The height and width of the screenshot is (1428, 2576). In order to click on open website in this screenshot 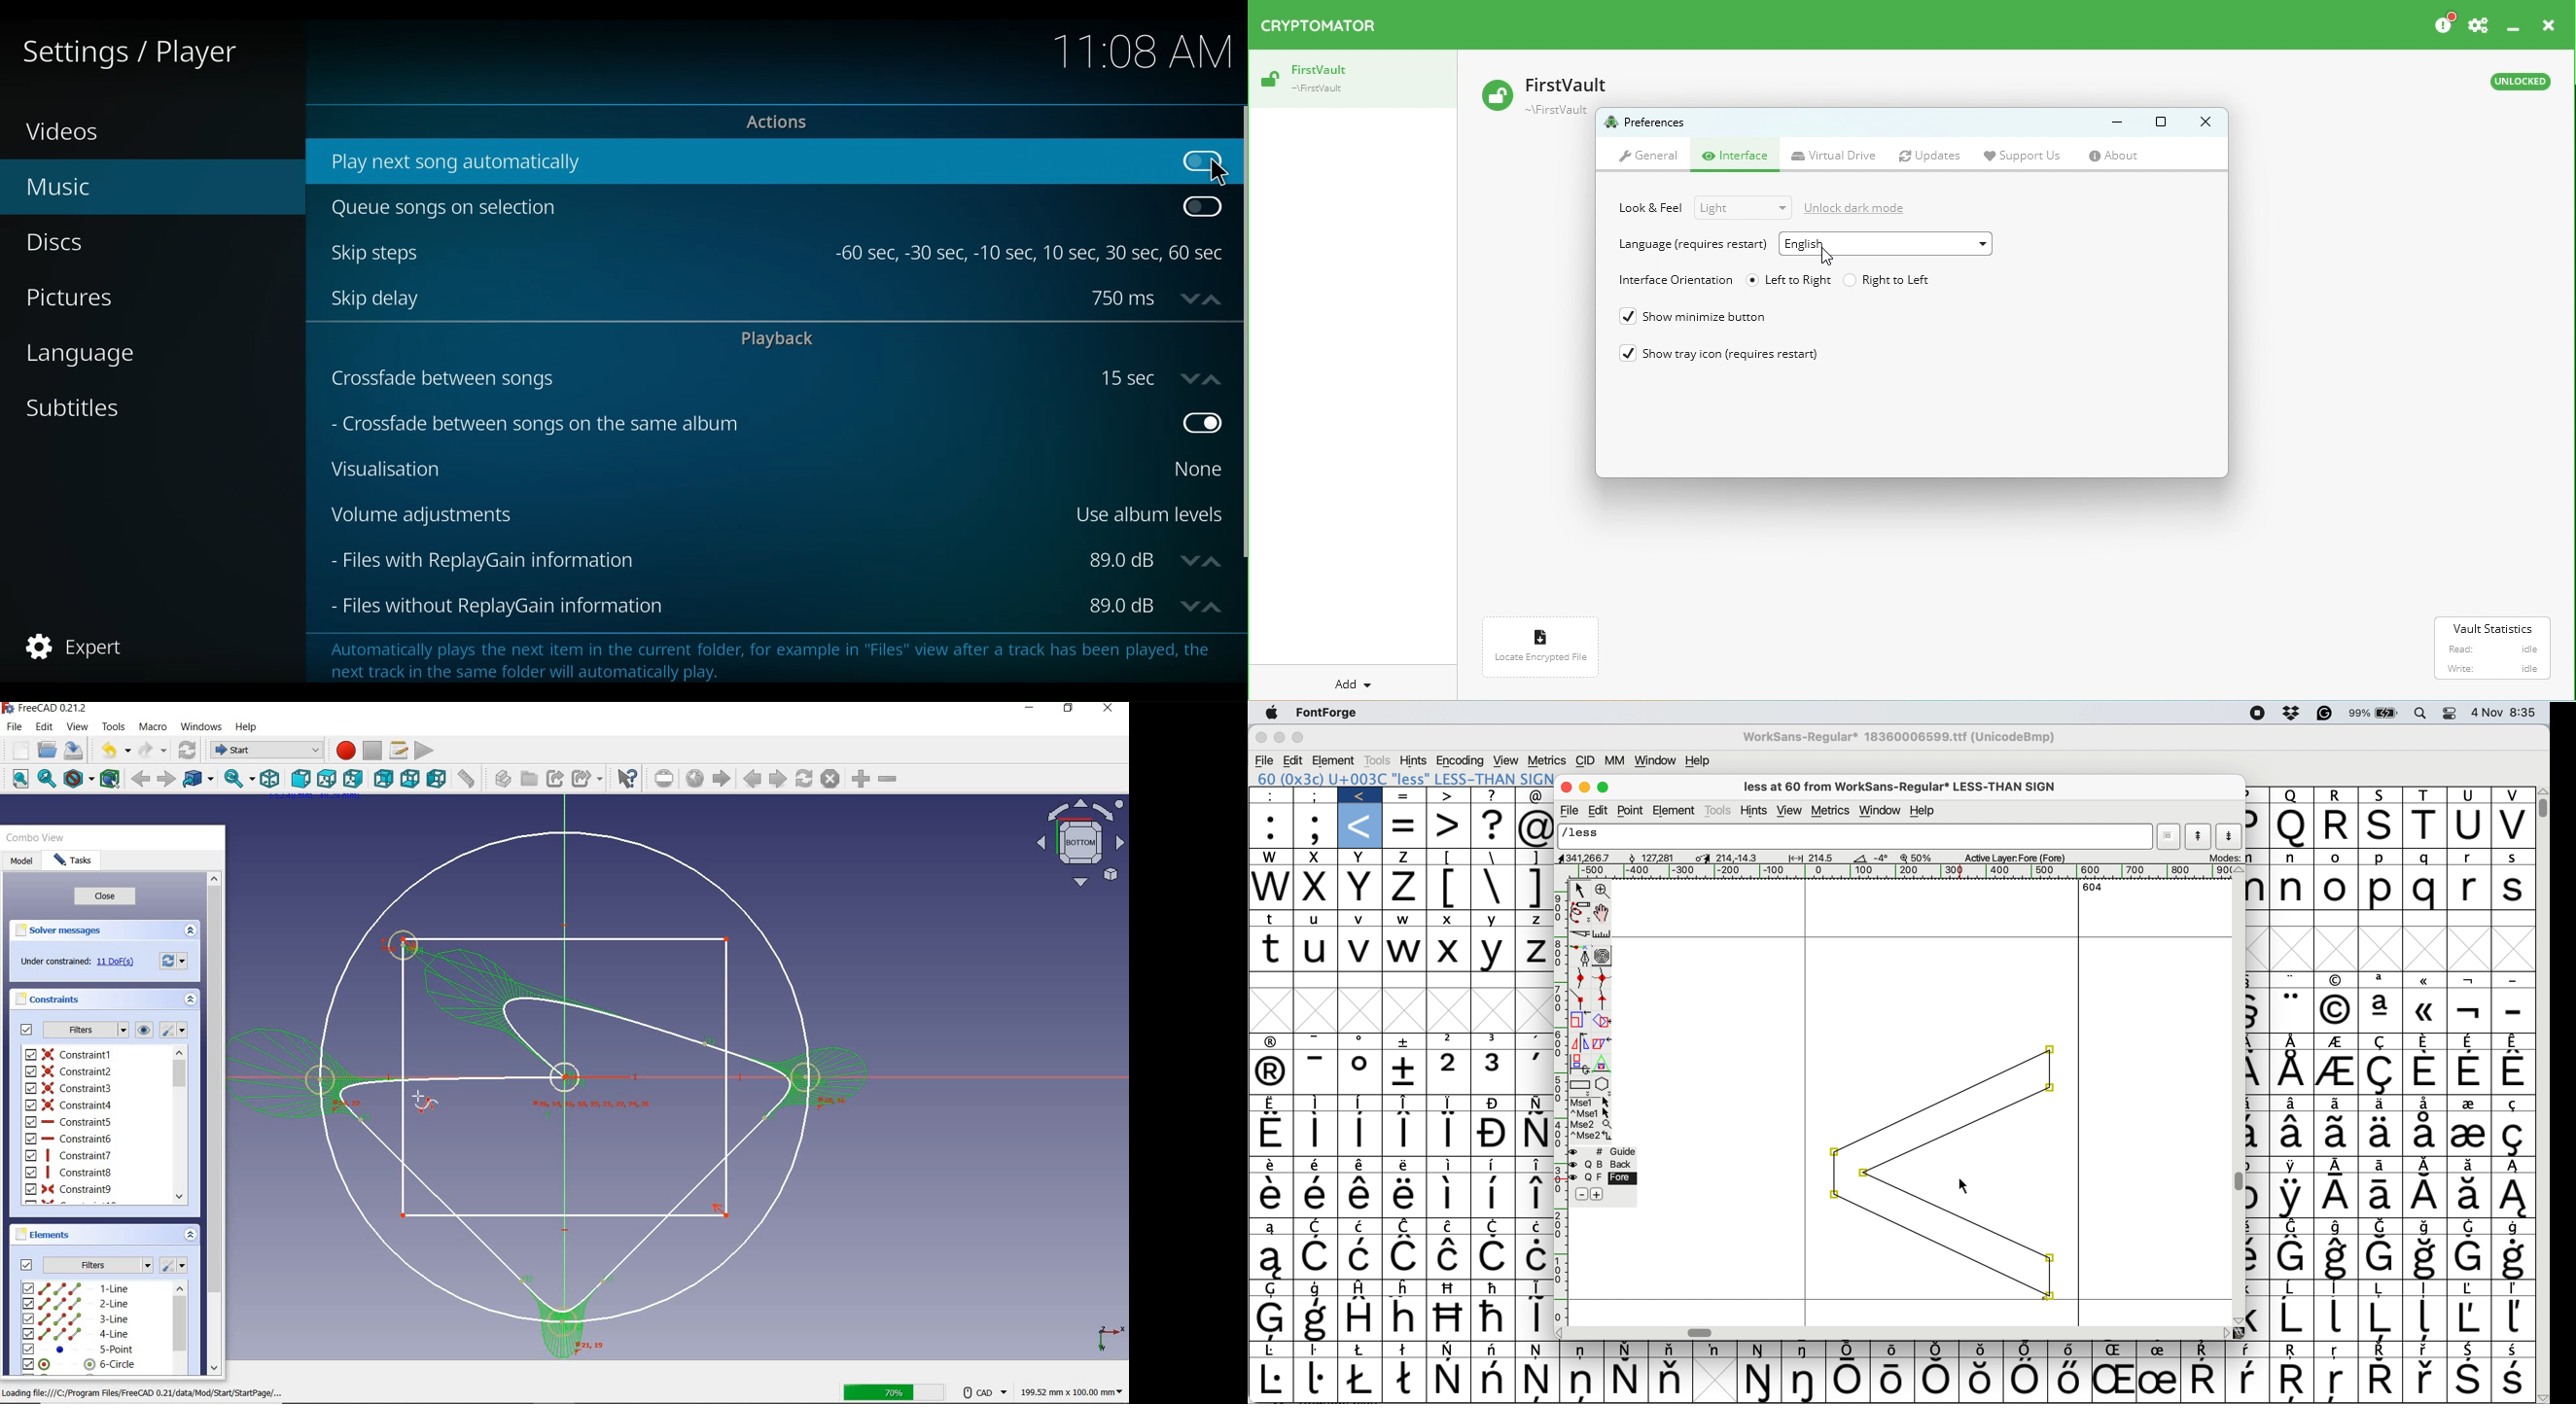, I will do `click(697, 779)`.